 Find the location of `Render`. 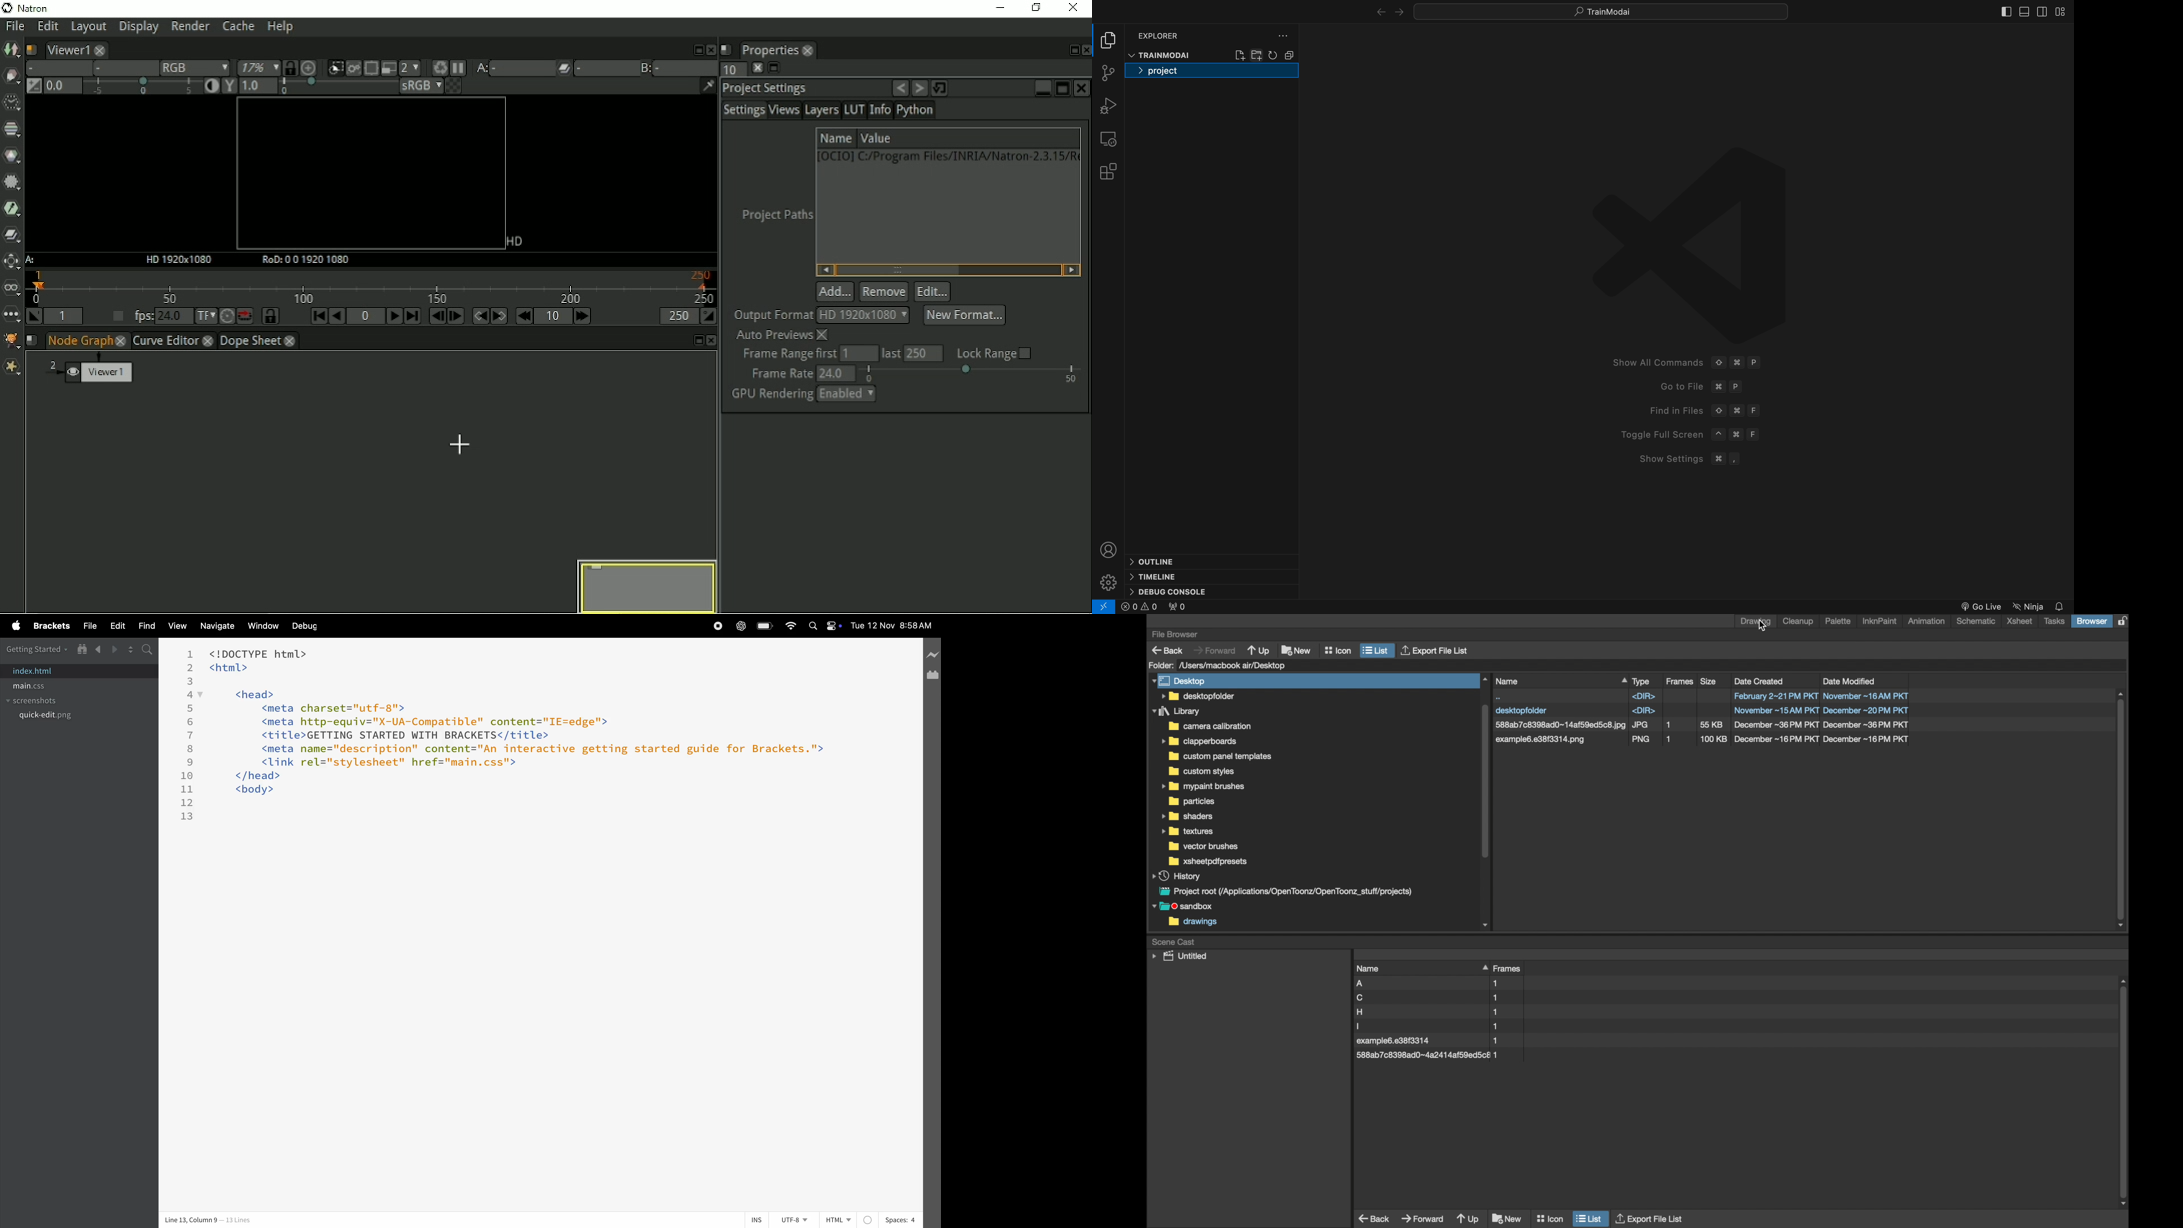

Render is located at coordinates (193, 27).